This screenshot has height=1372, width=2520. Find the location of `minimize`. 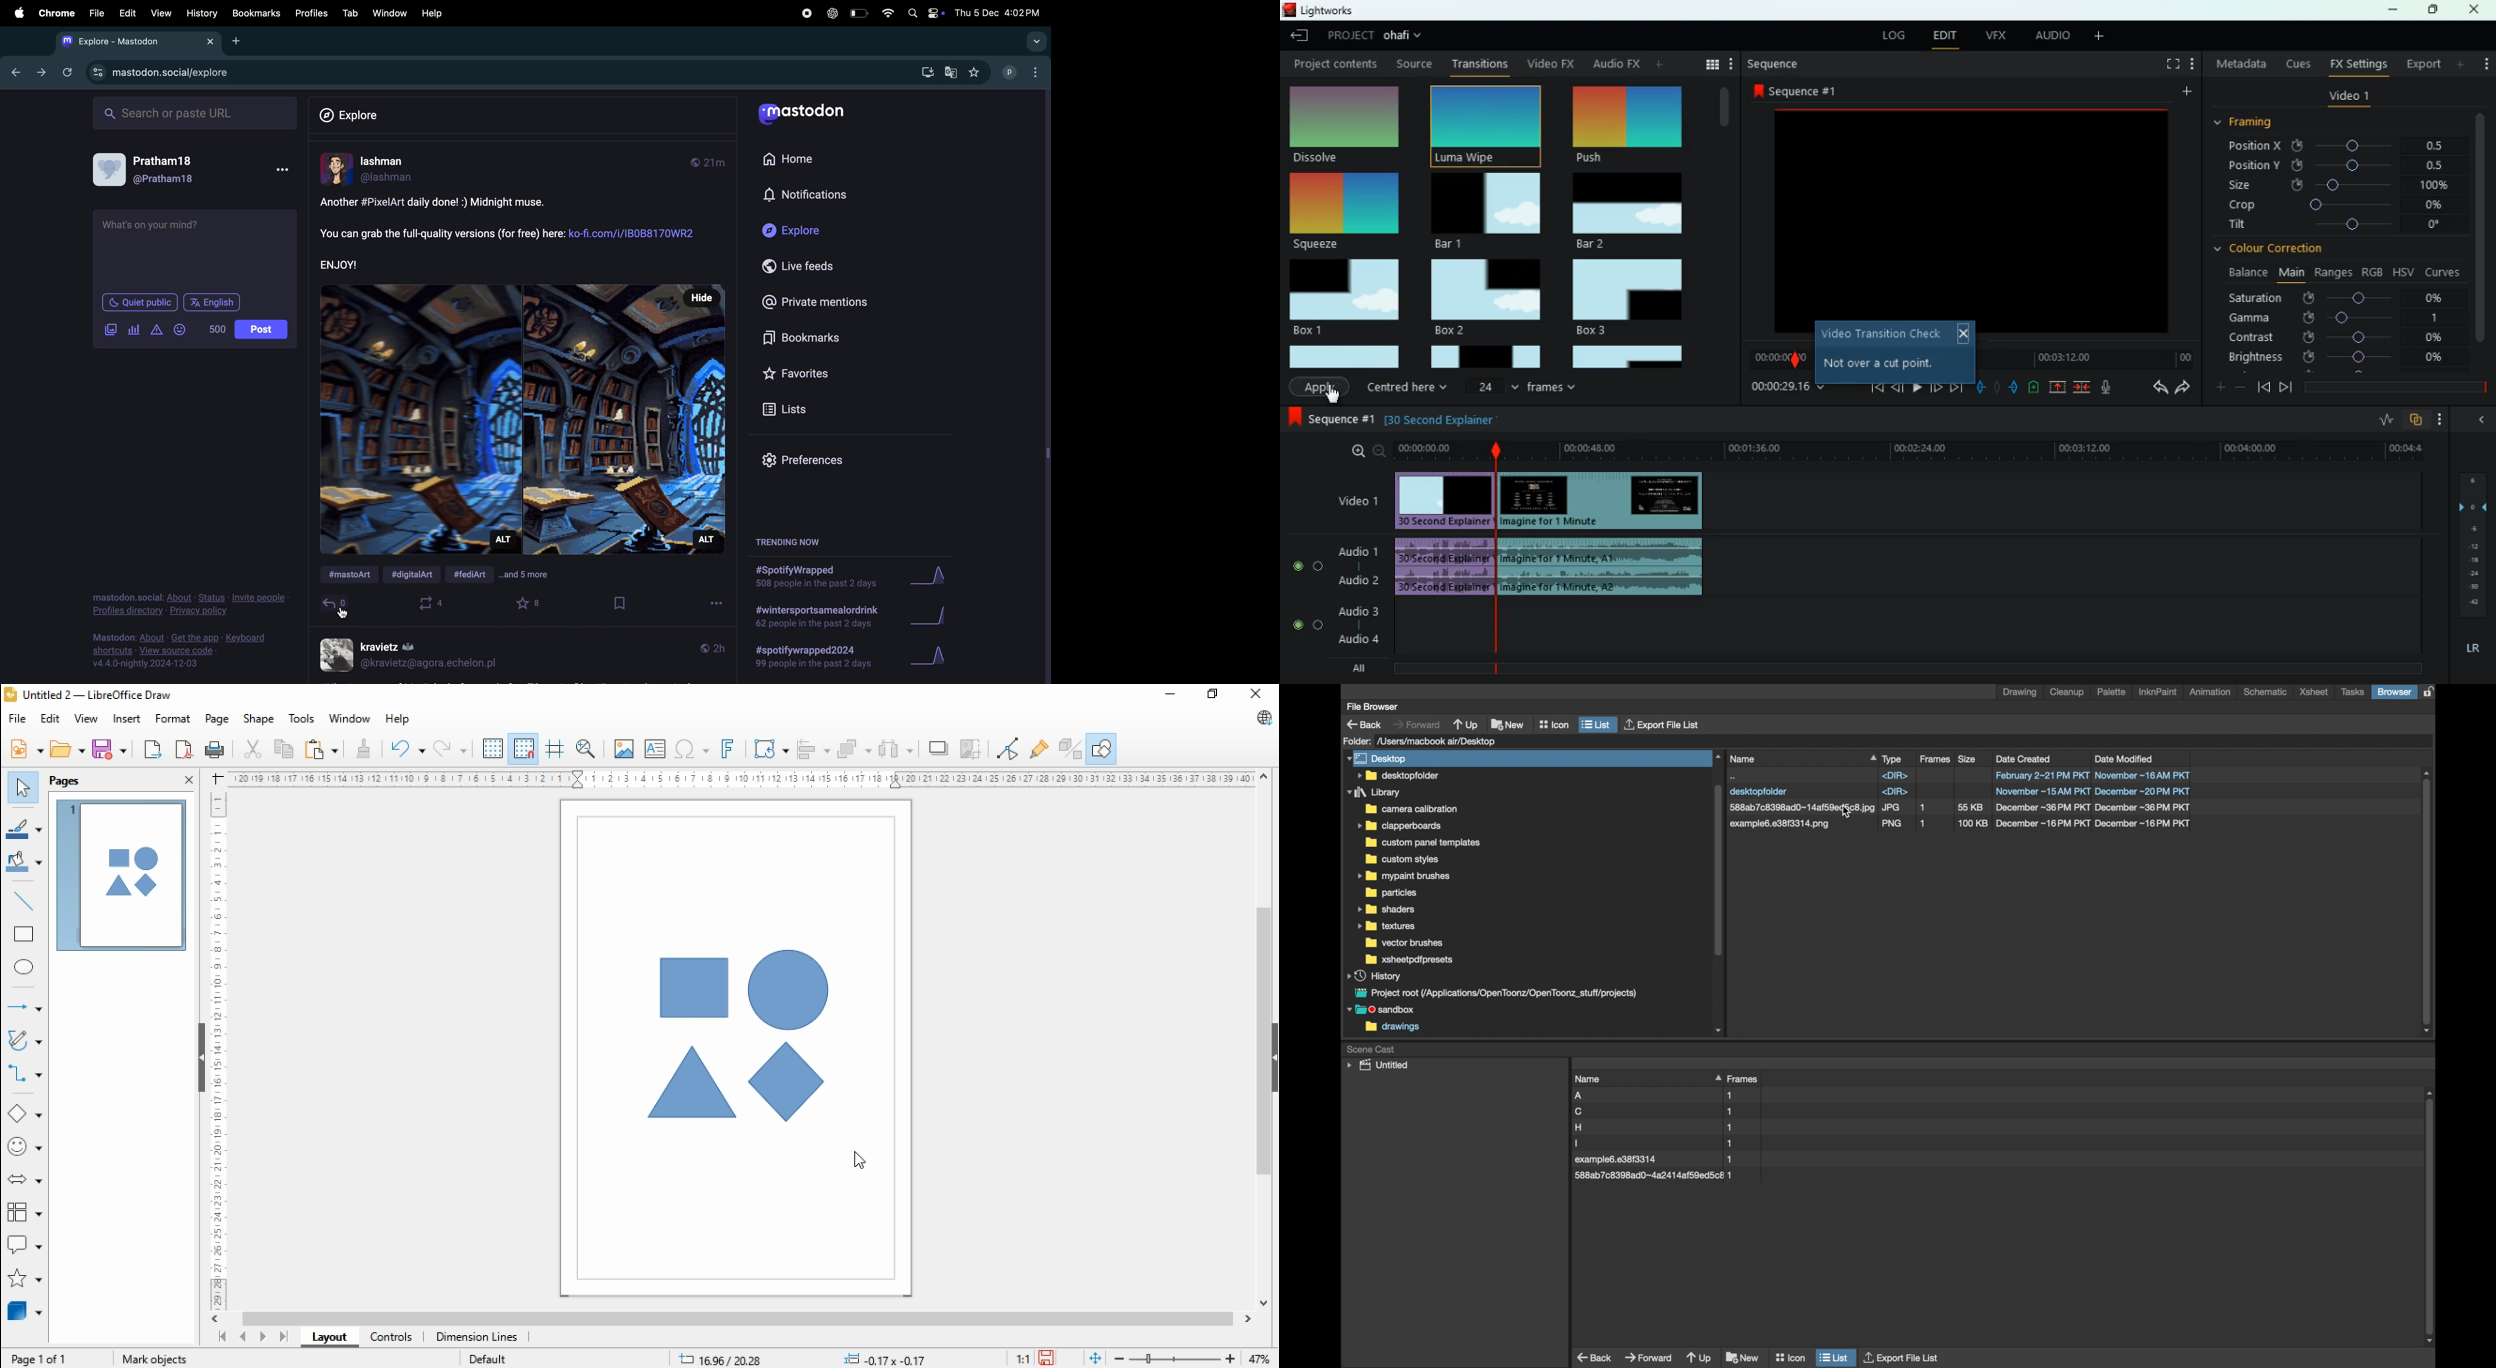

minimize is located at coordinates (1169, 694).